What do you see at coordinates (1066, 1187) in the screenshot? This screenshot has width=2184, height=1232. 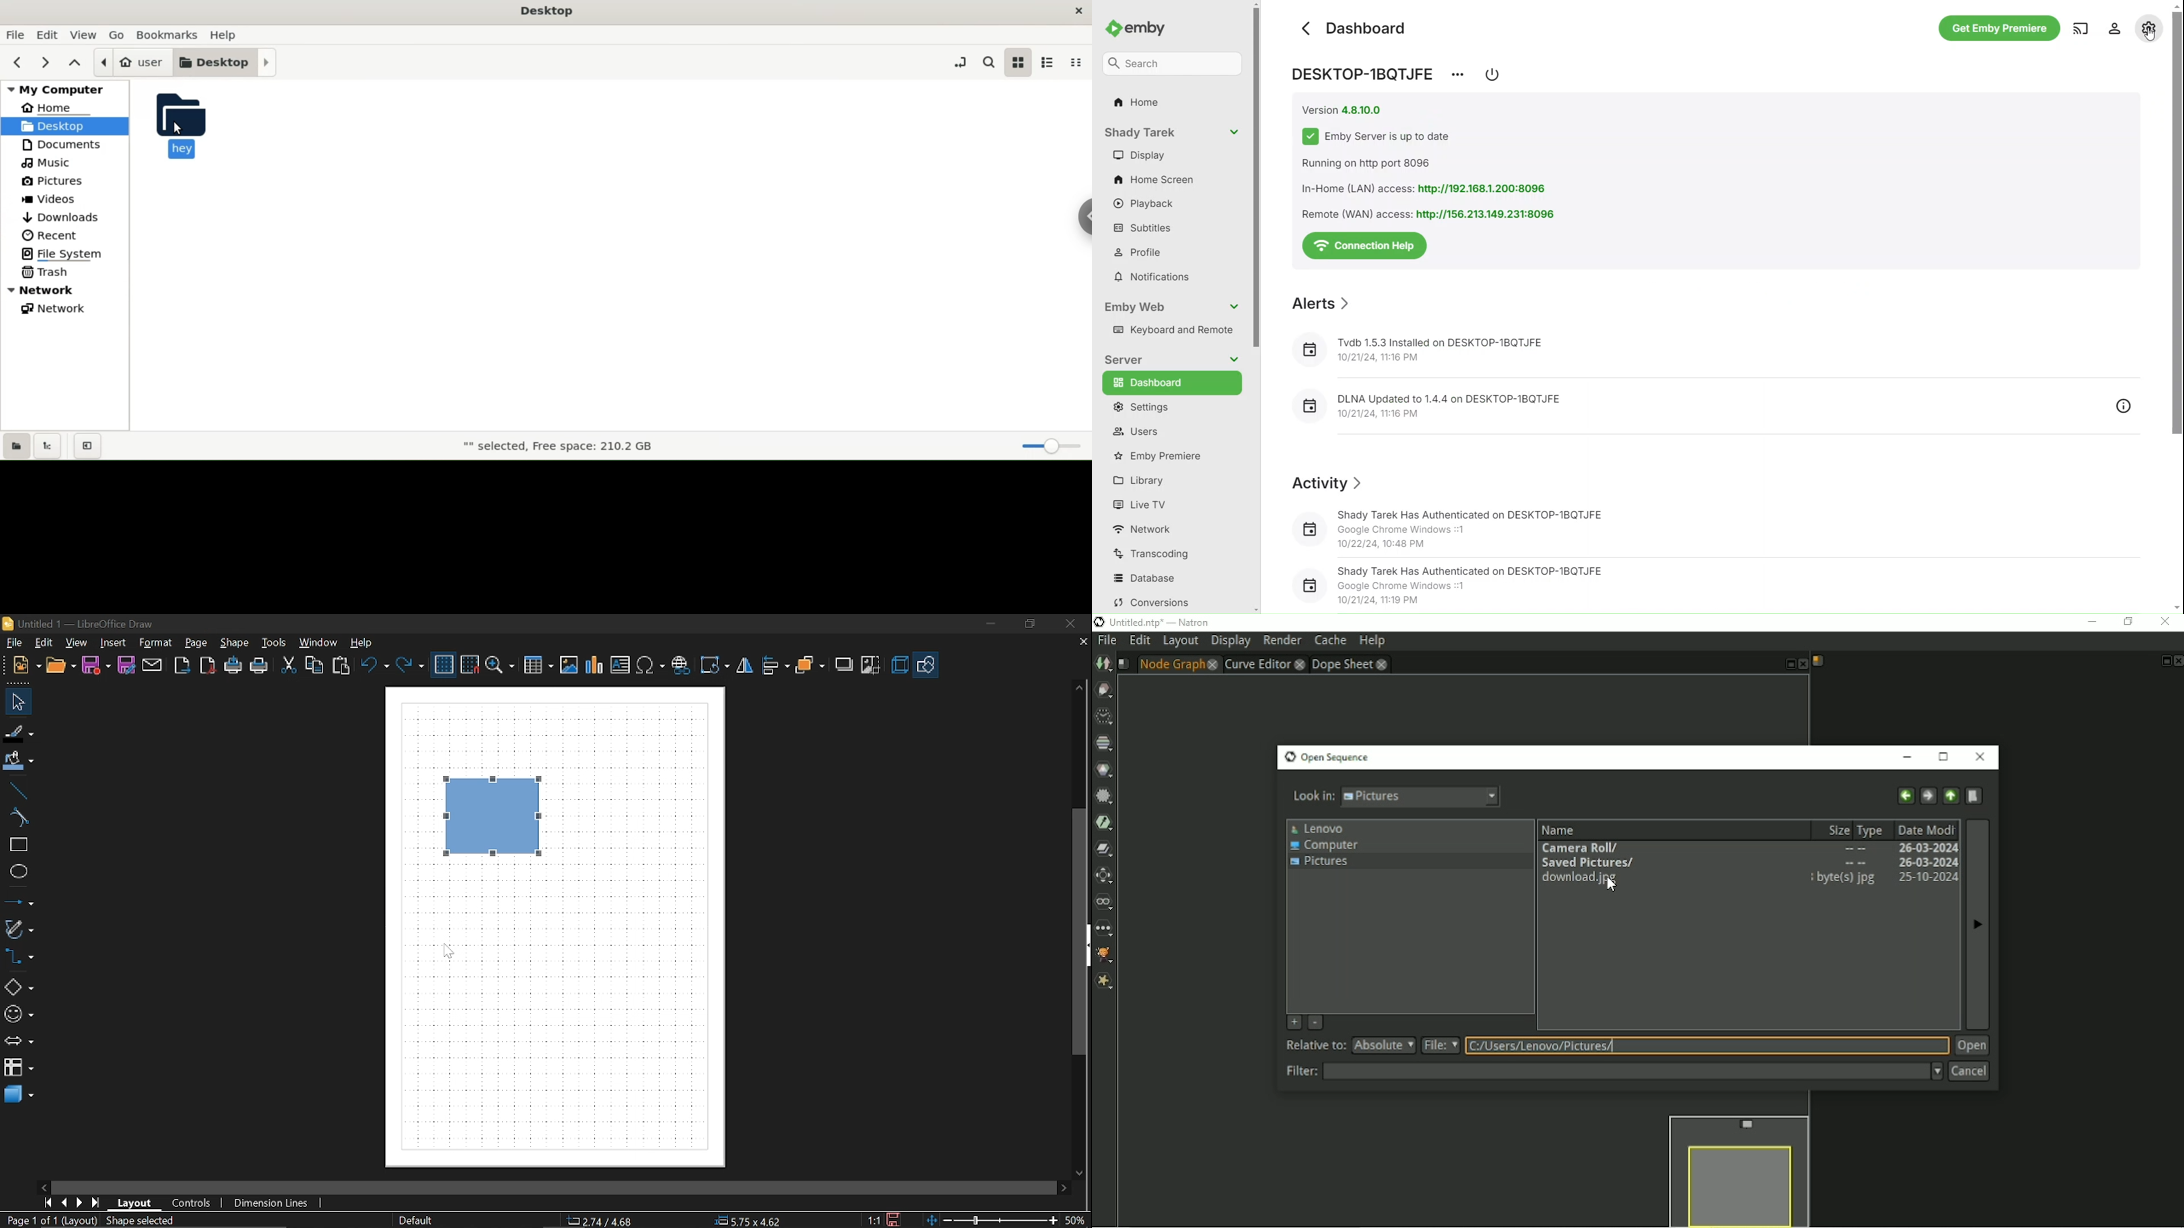 I see `Move right` at bounding box center [1066, 1187].